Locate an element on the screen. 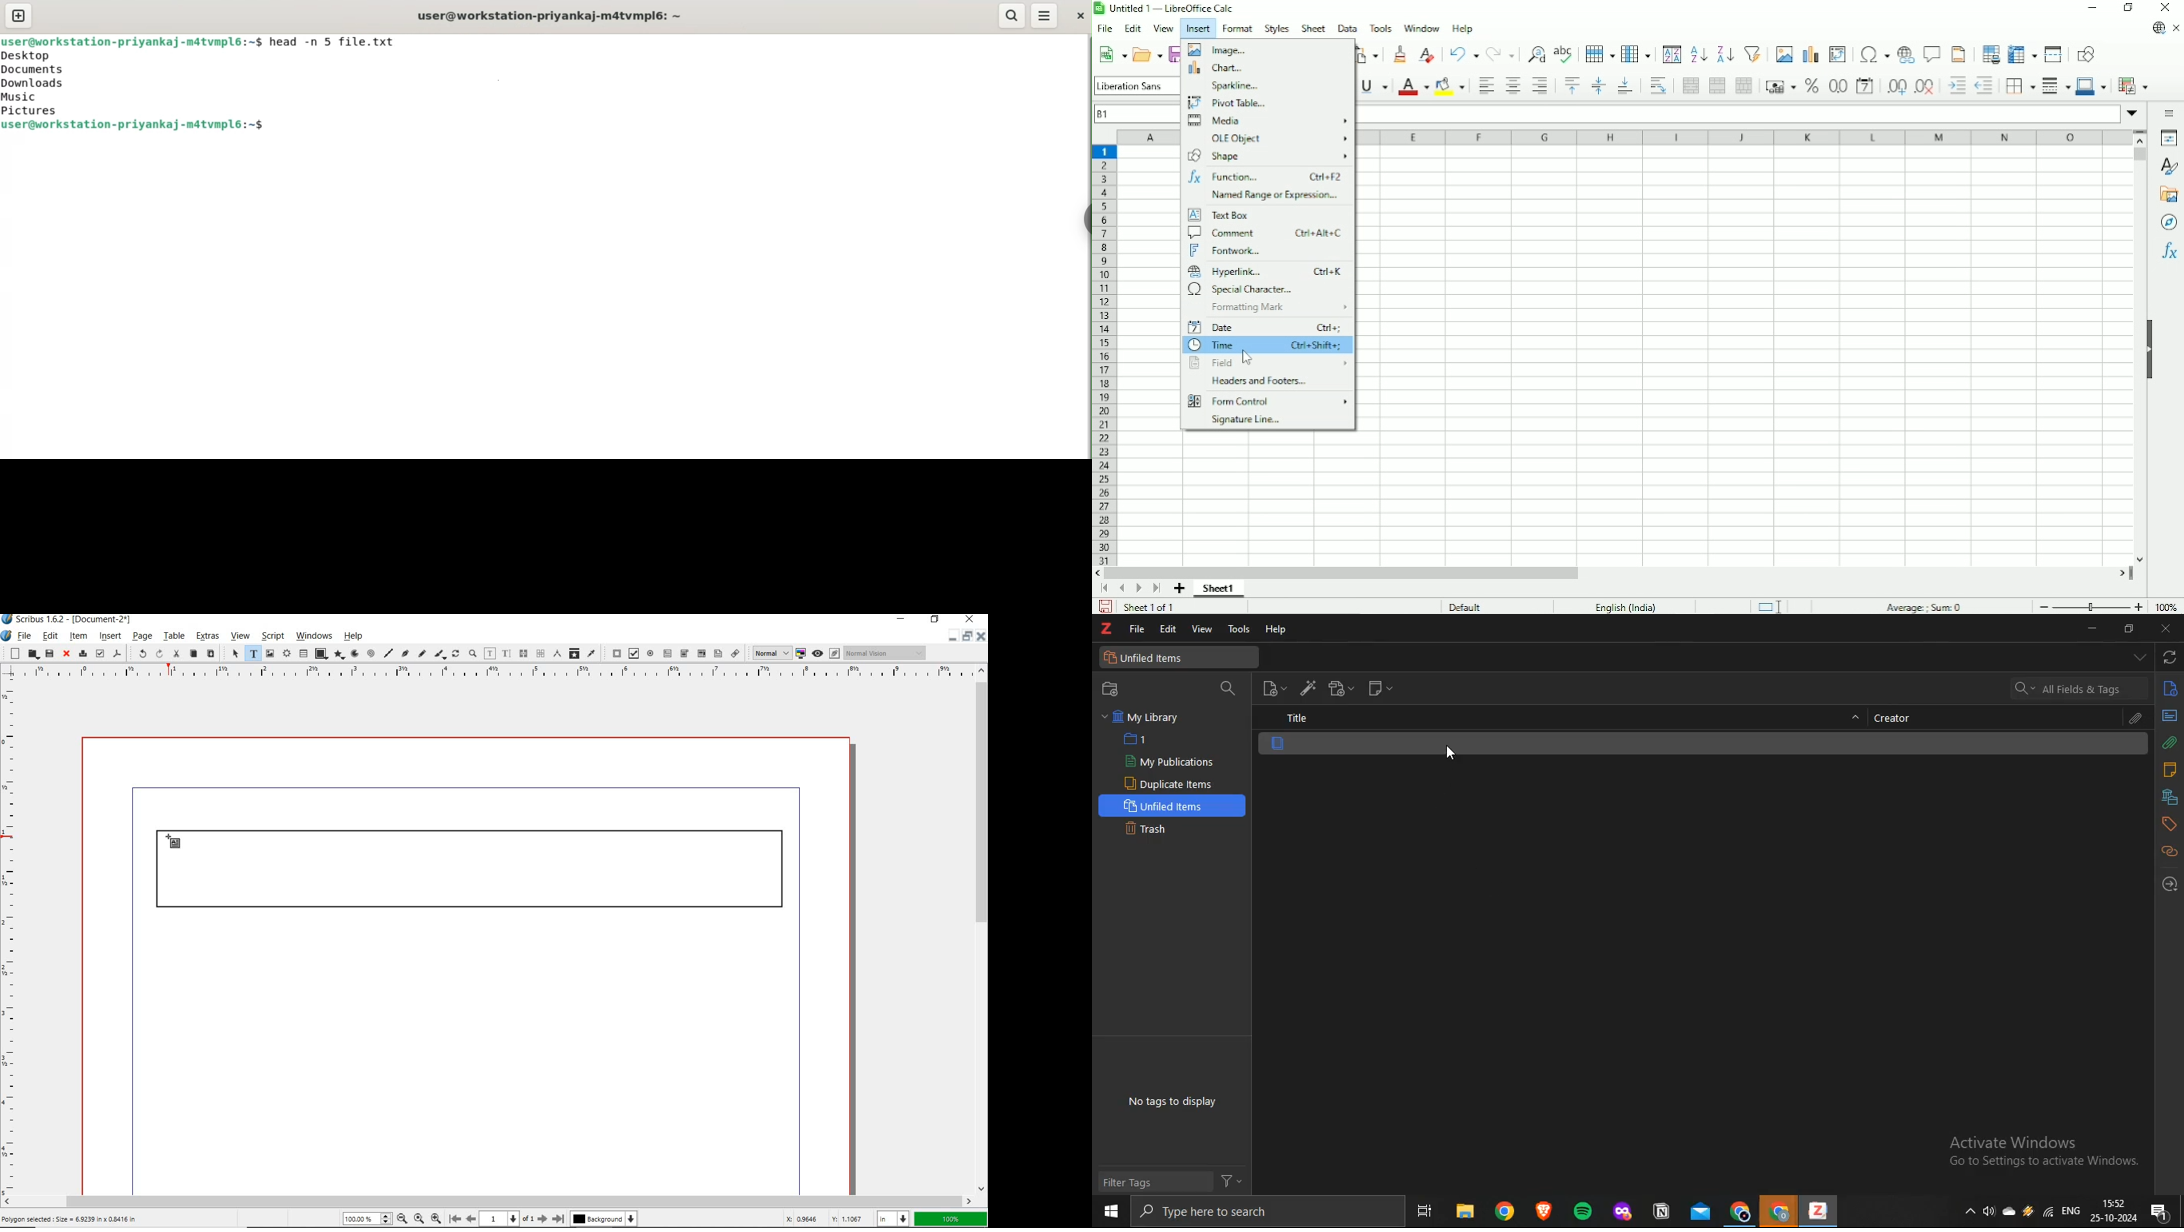  pdf text field is located at coordinates (668, 653).